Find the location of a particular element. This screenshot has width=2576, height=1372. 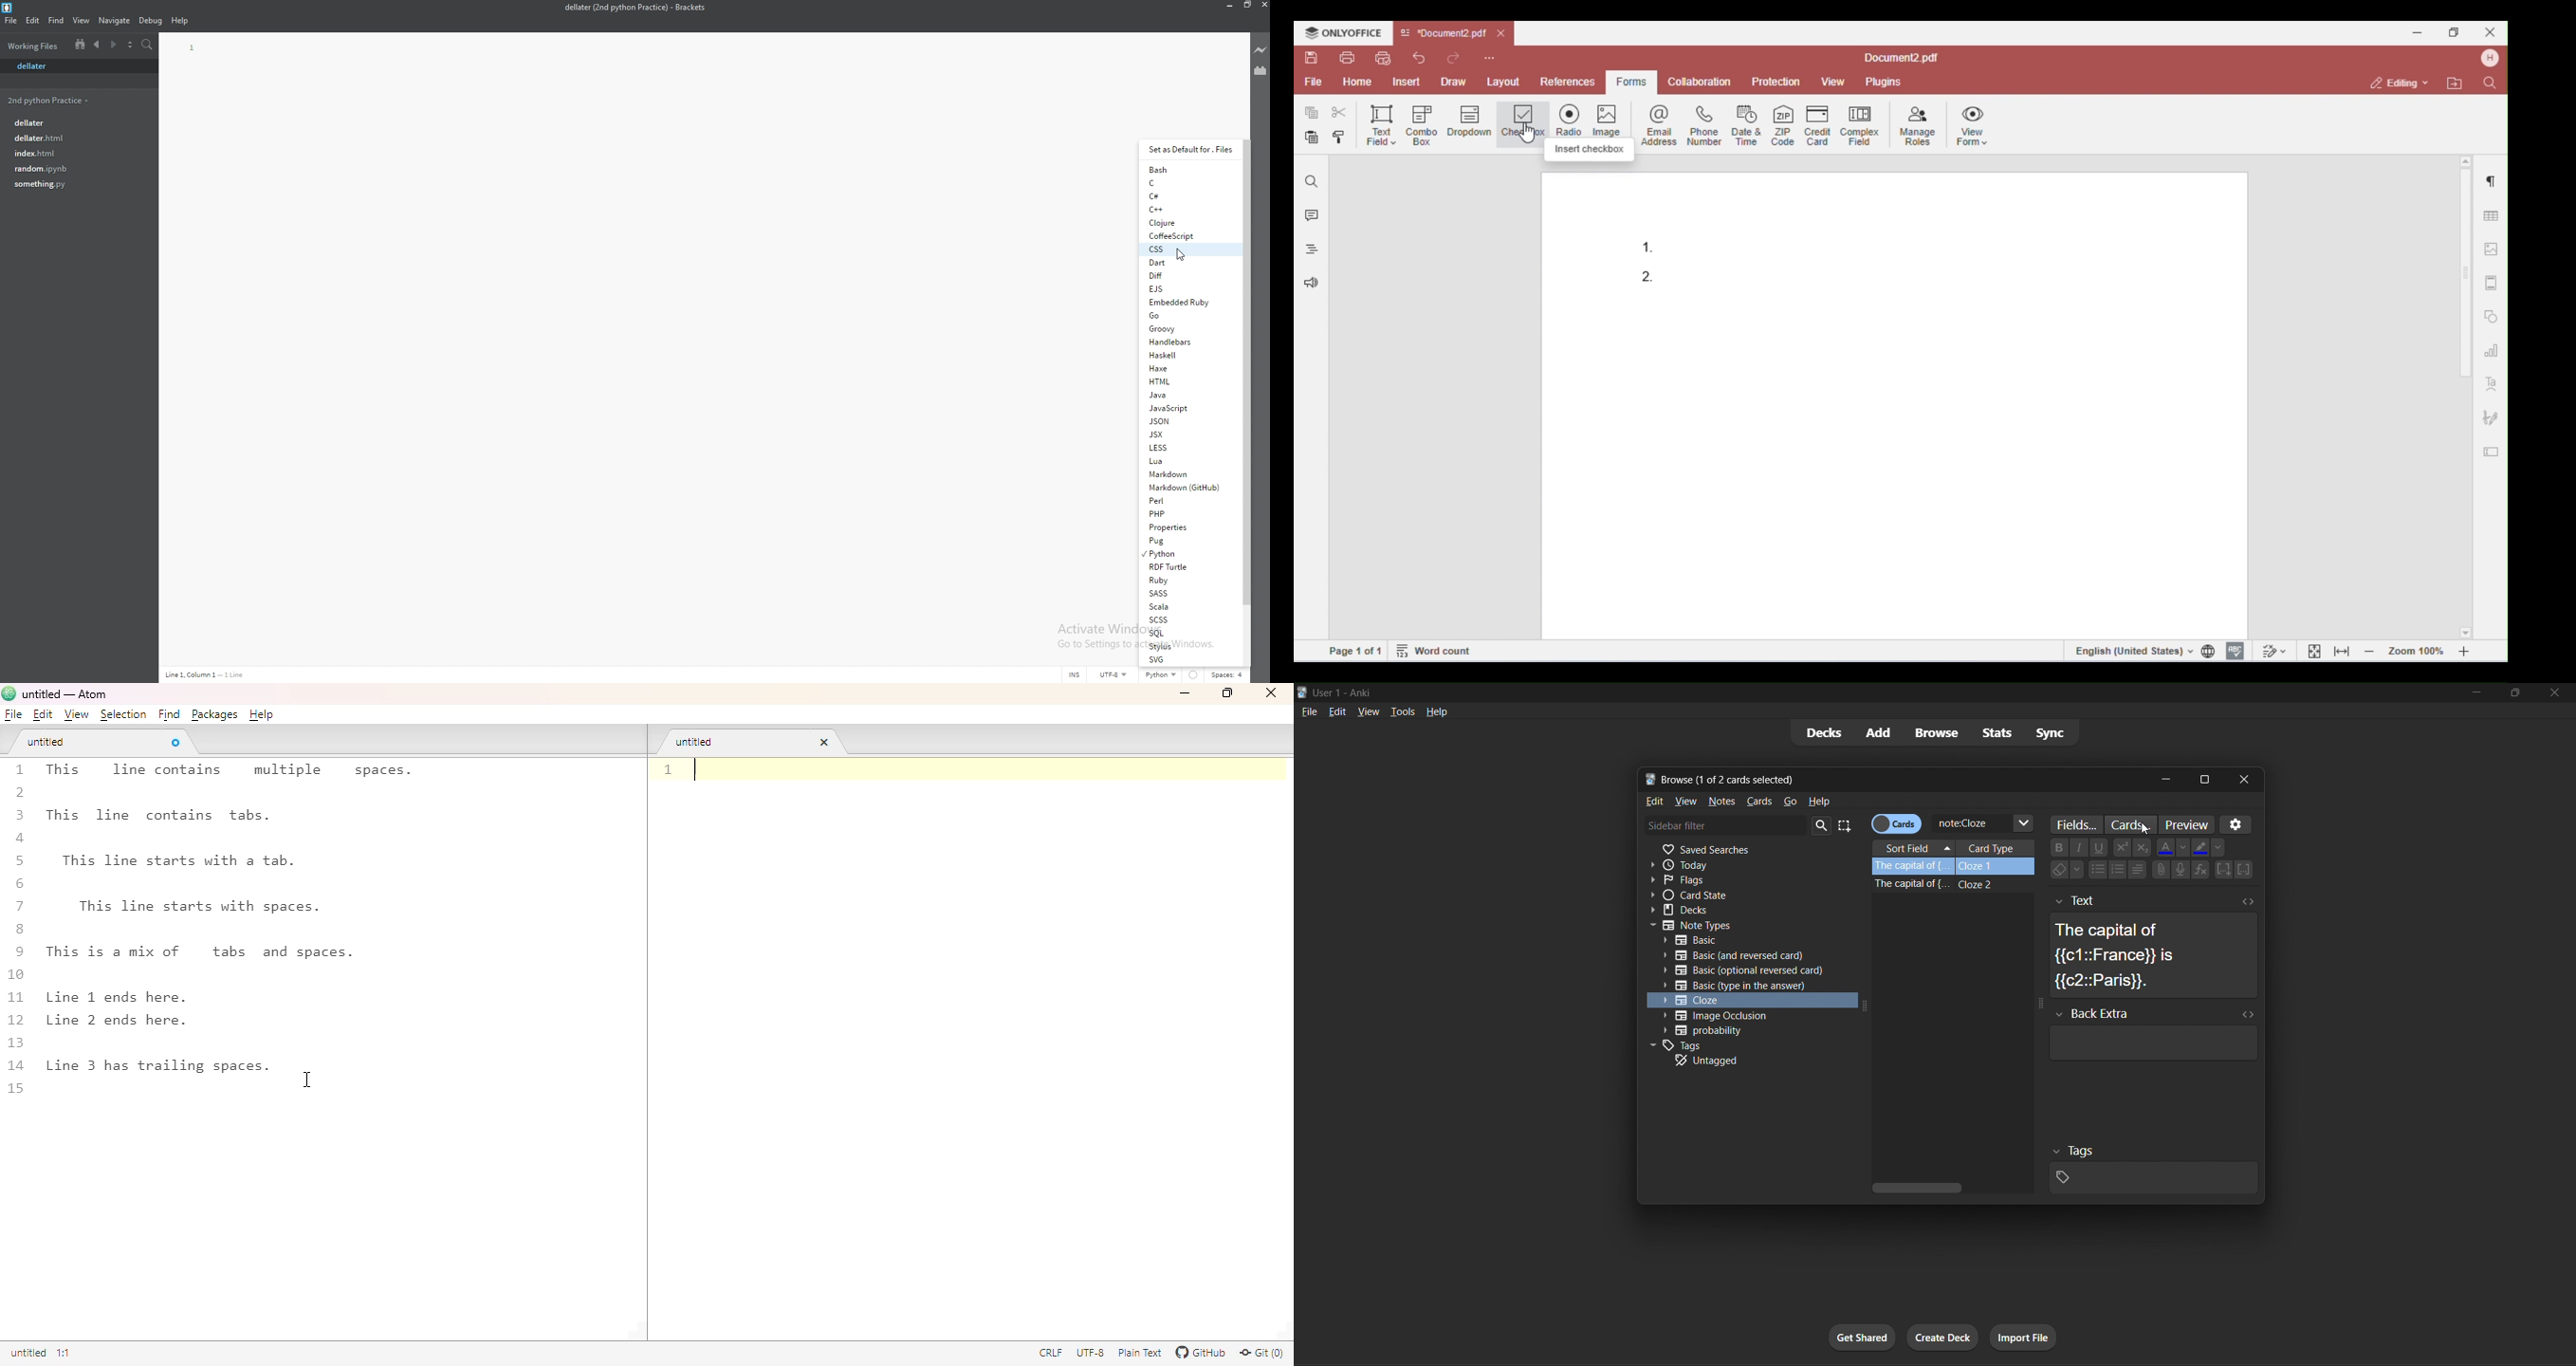

file name is located at coordinates (635, 7).